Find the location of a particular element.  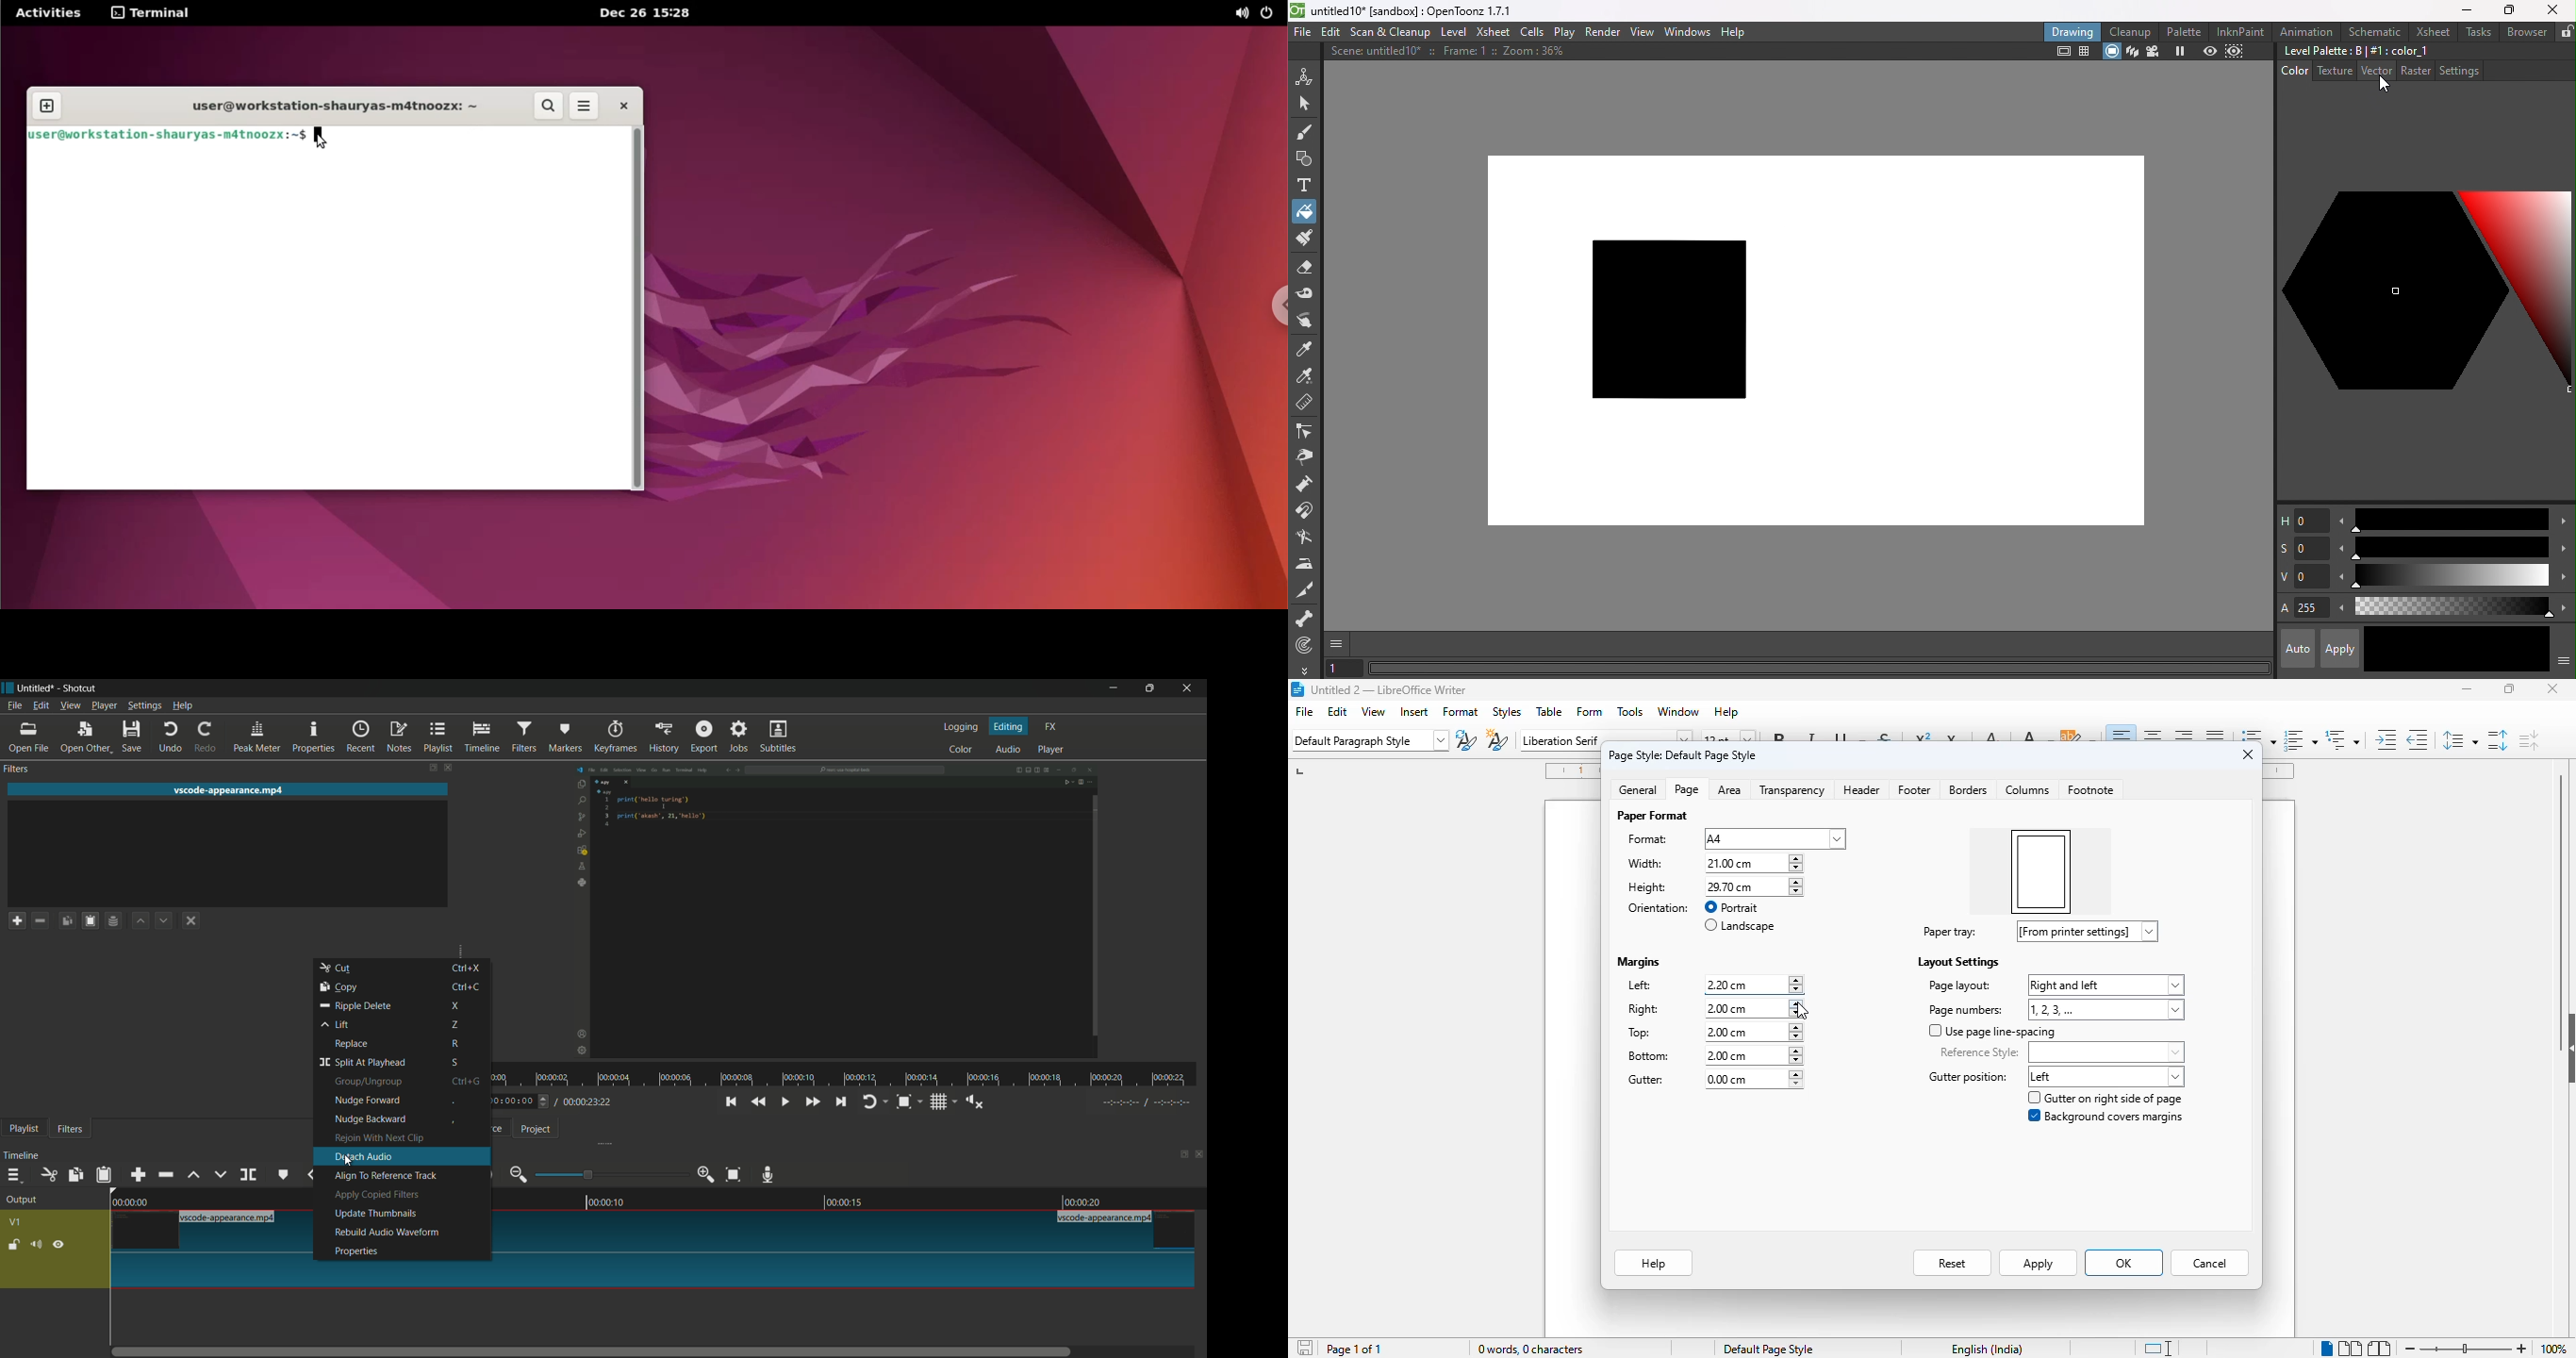

text language is located at coordinates (1987, 1349).